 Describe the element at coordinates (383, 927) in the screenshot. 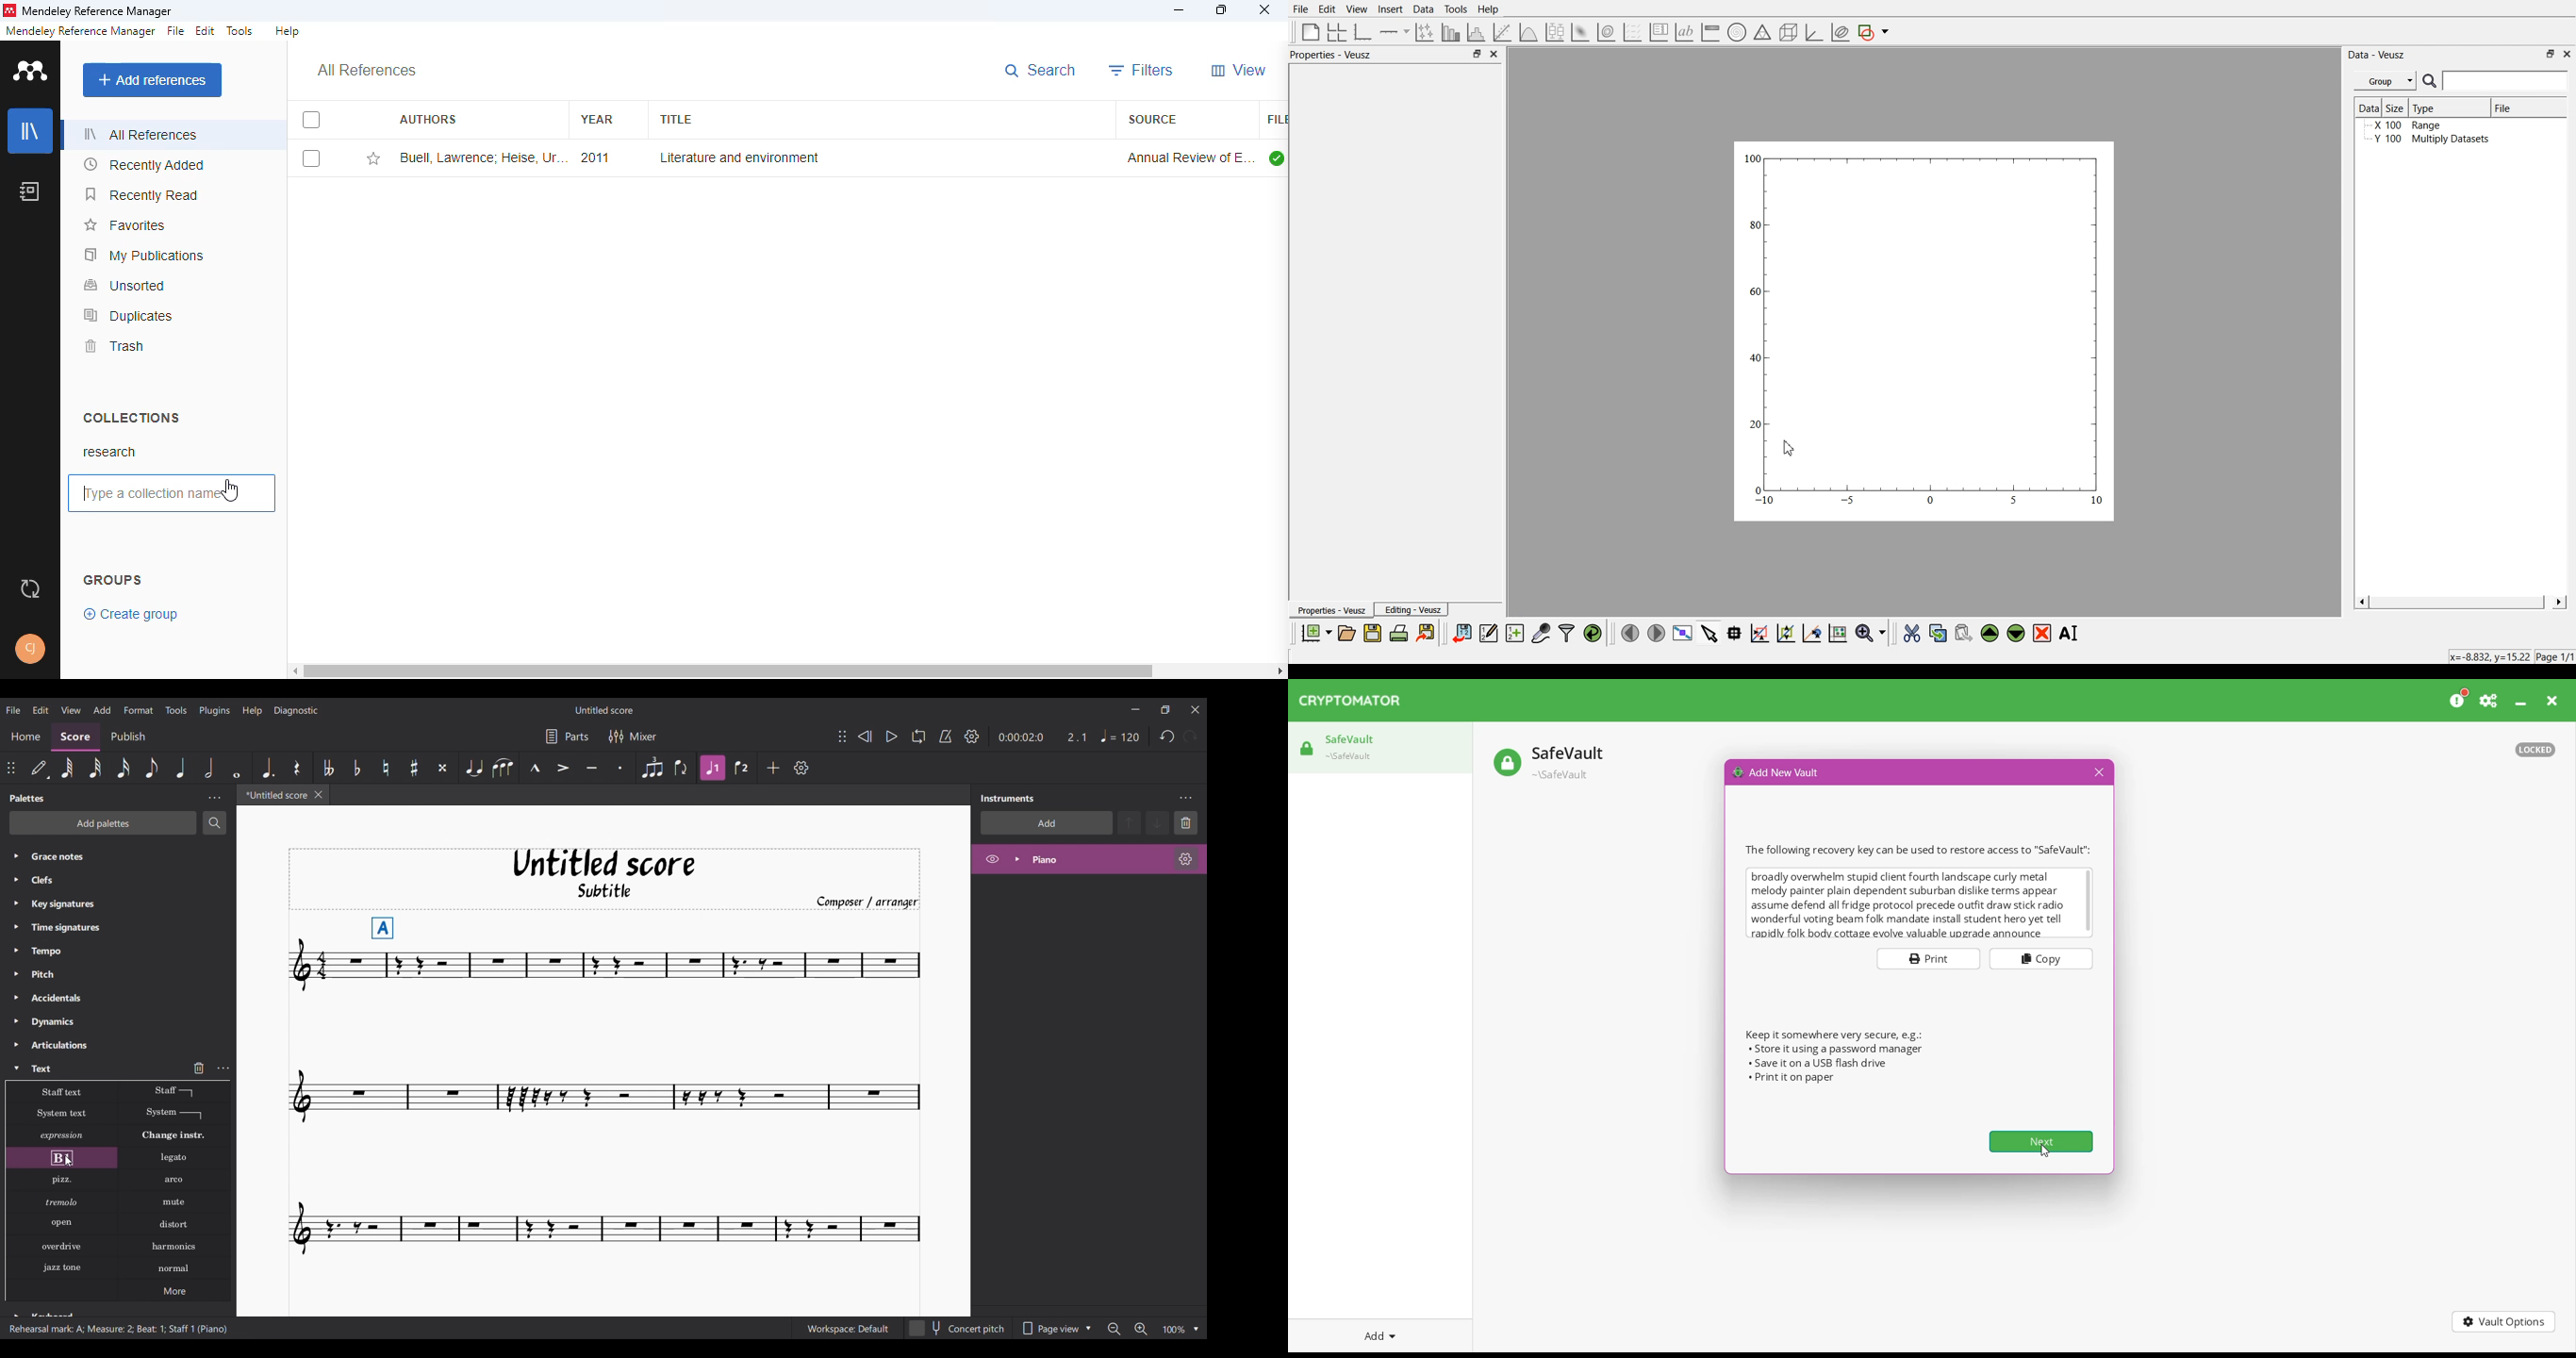

I see `Rehearsal mark added to selected score note` at that location.